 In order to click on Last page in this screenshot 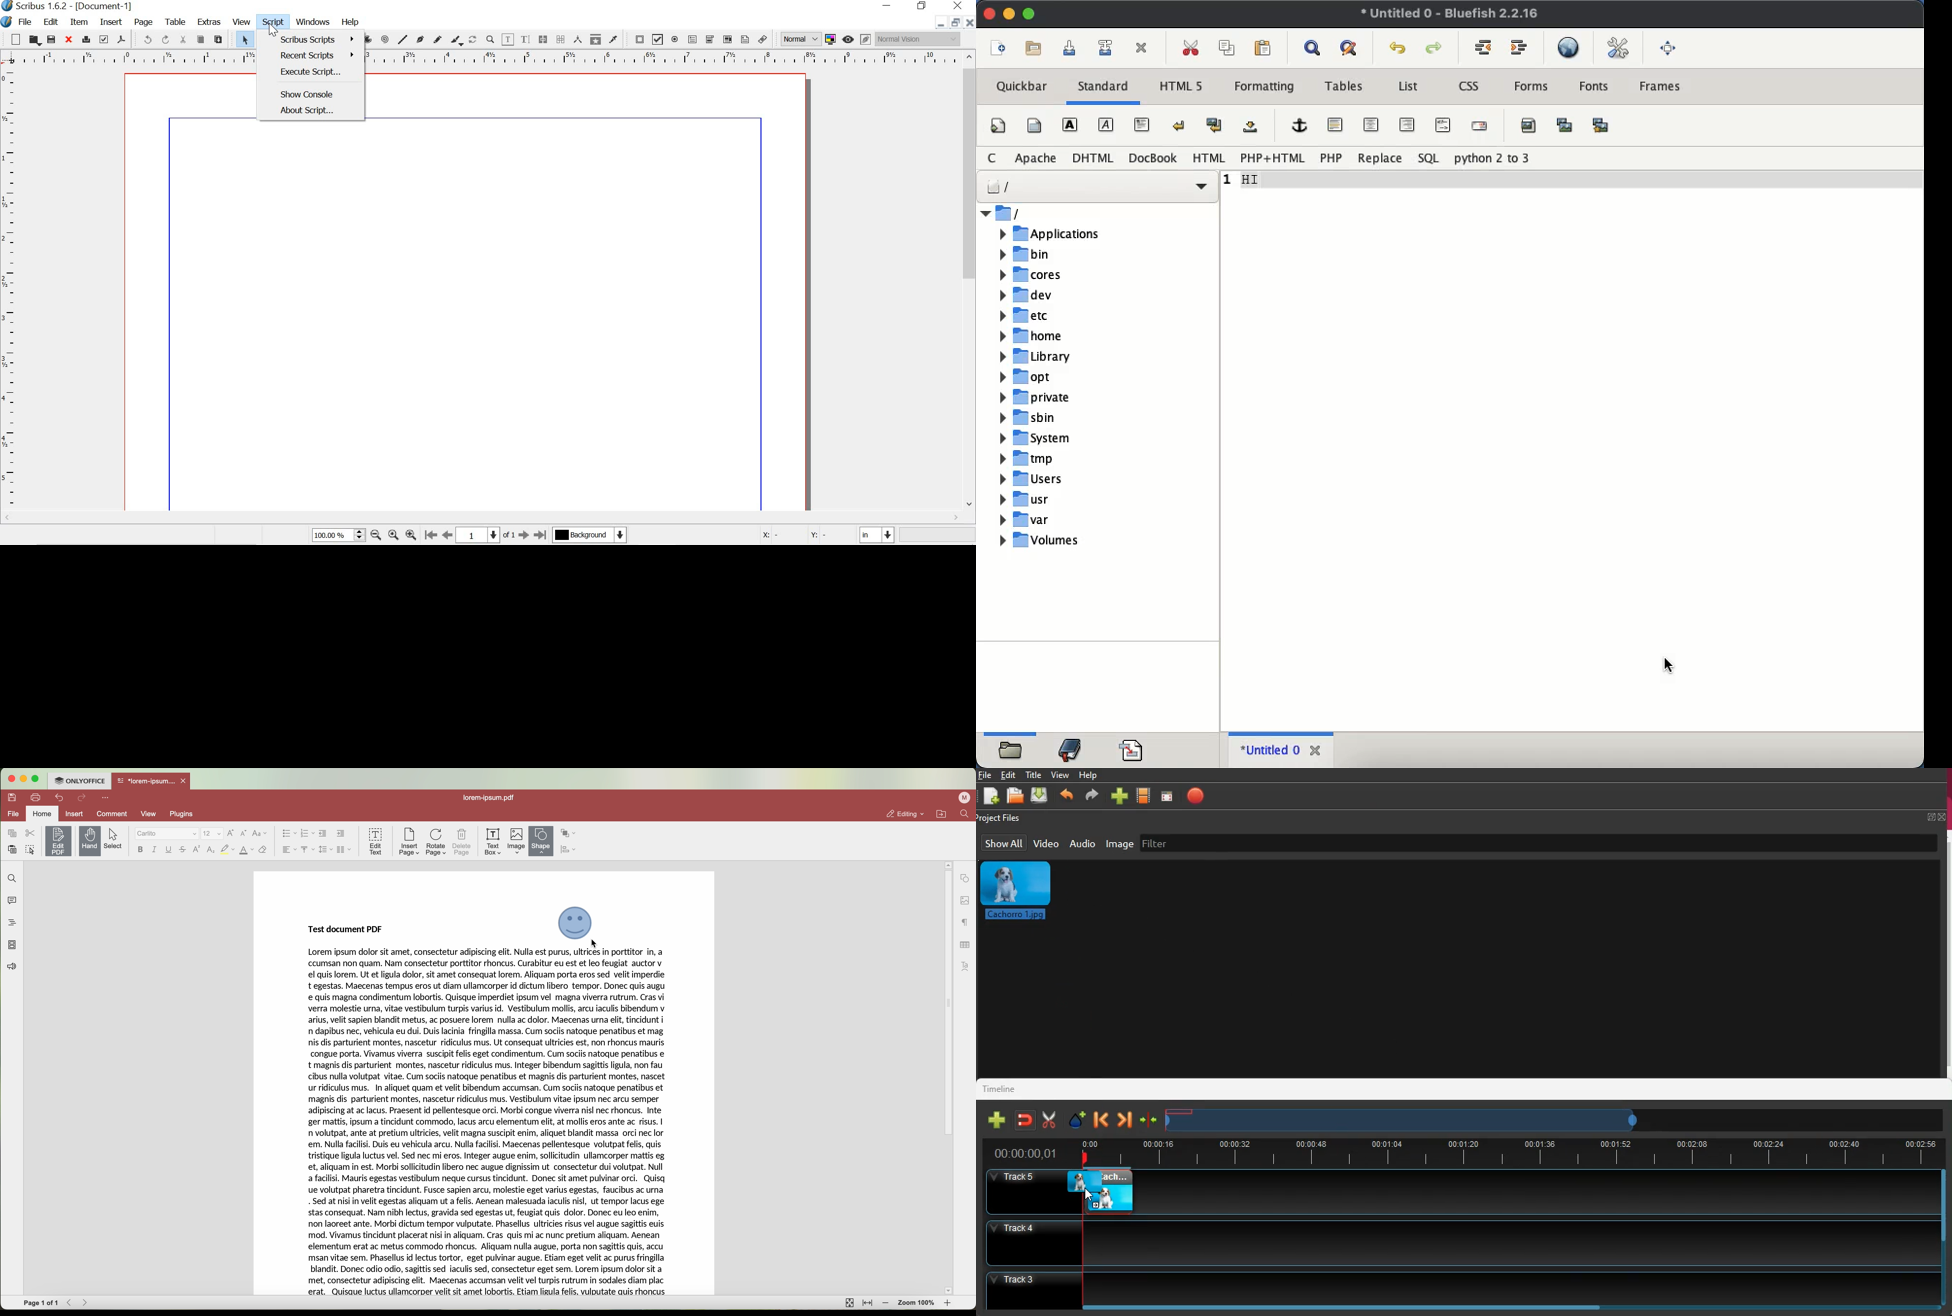, I will do `click(541, 536)`.